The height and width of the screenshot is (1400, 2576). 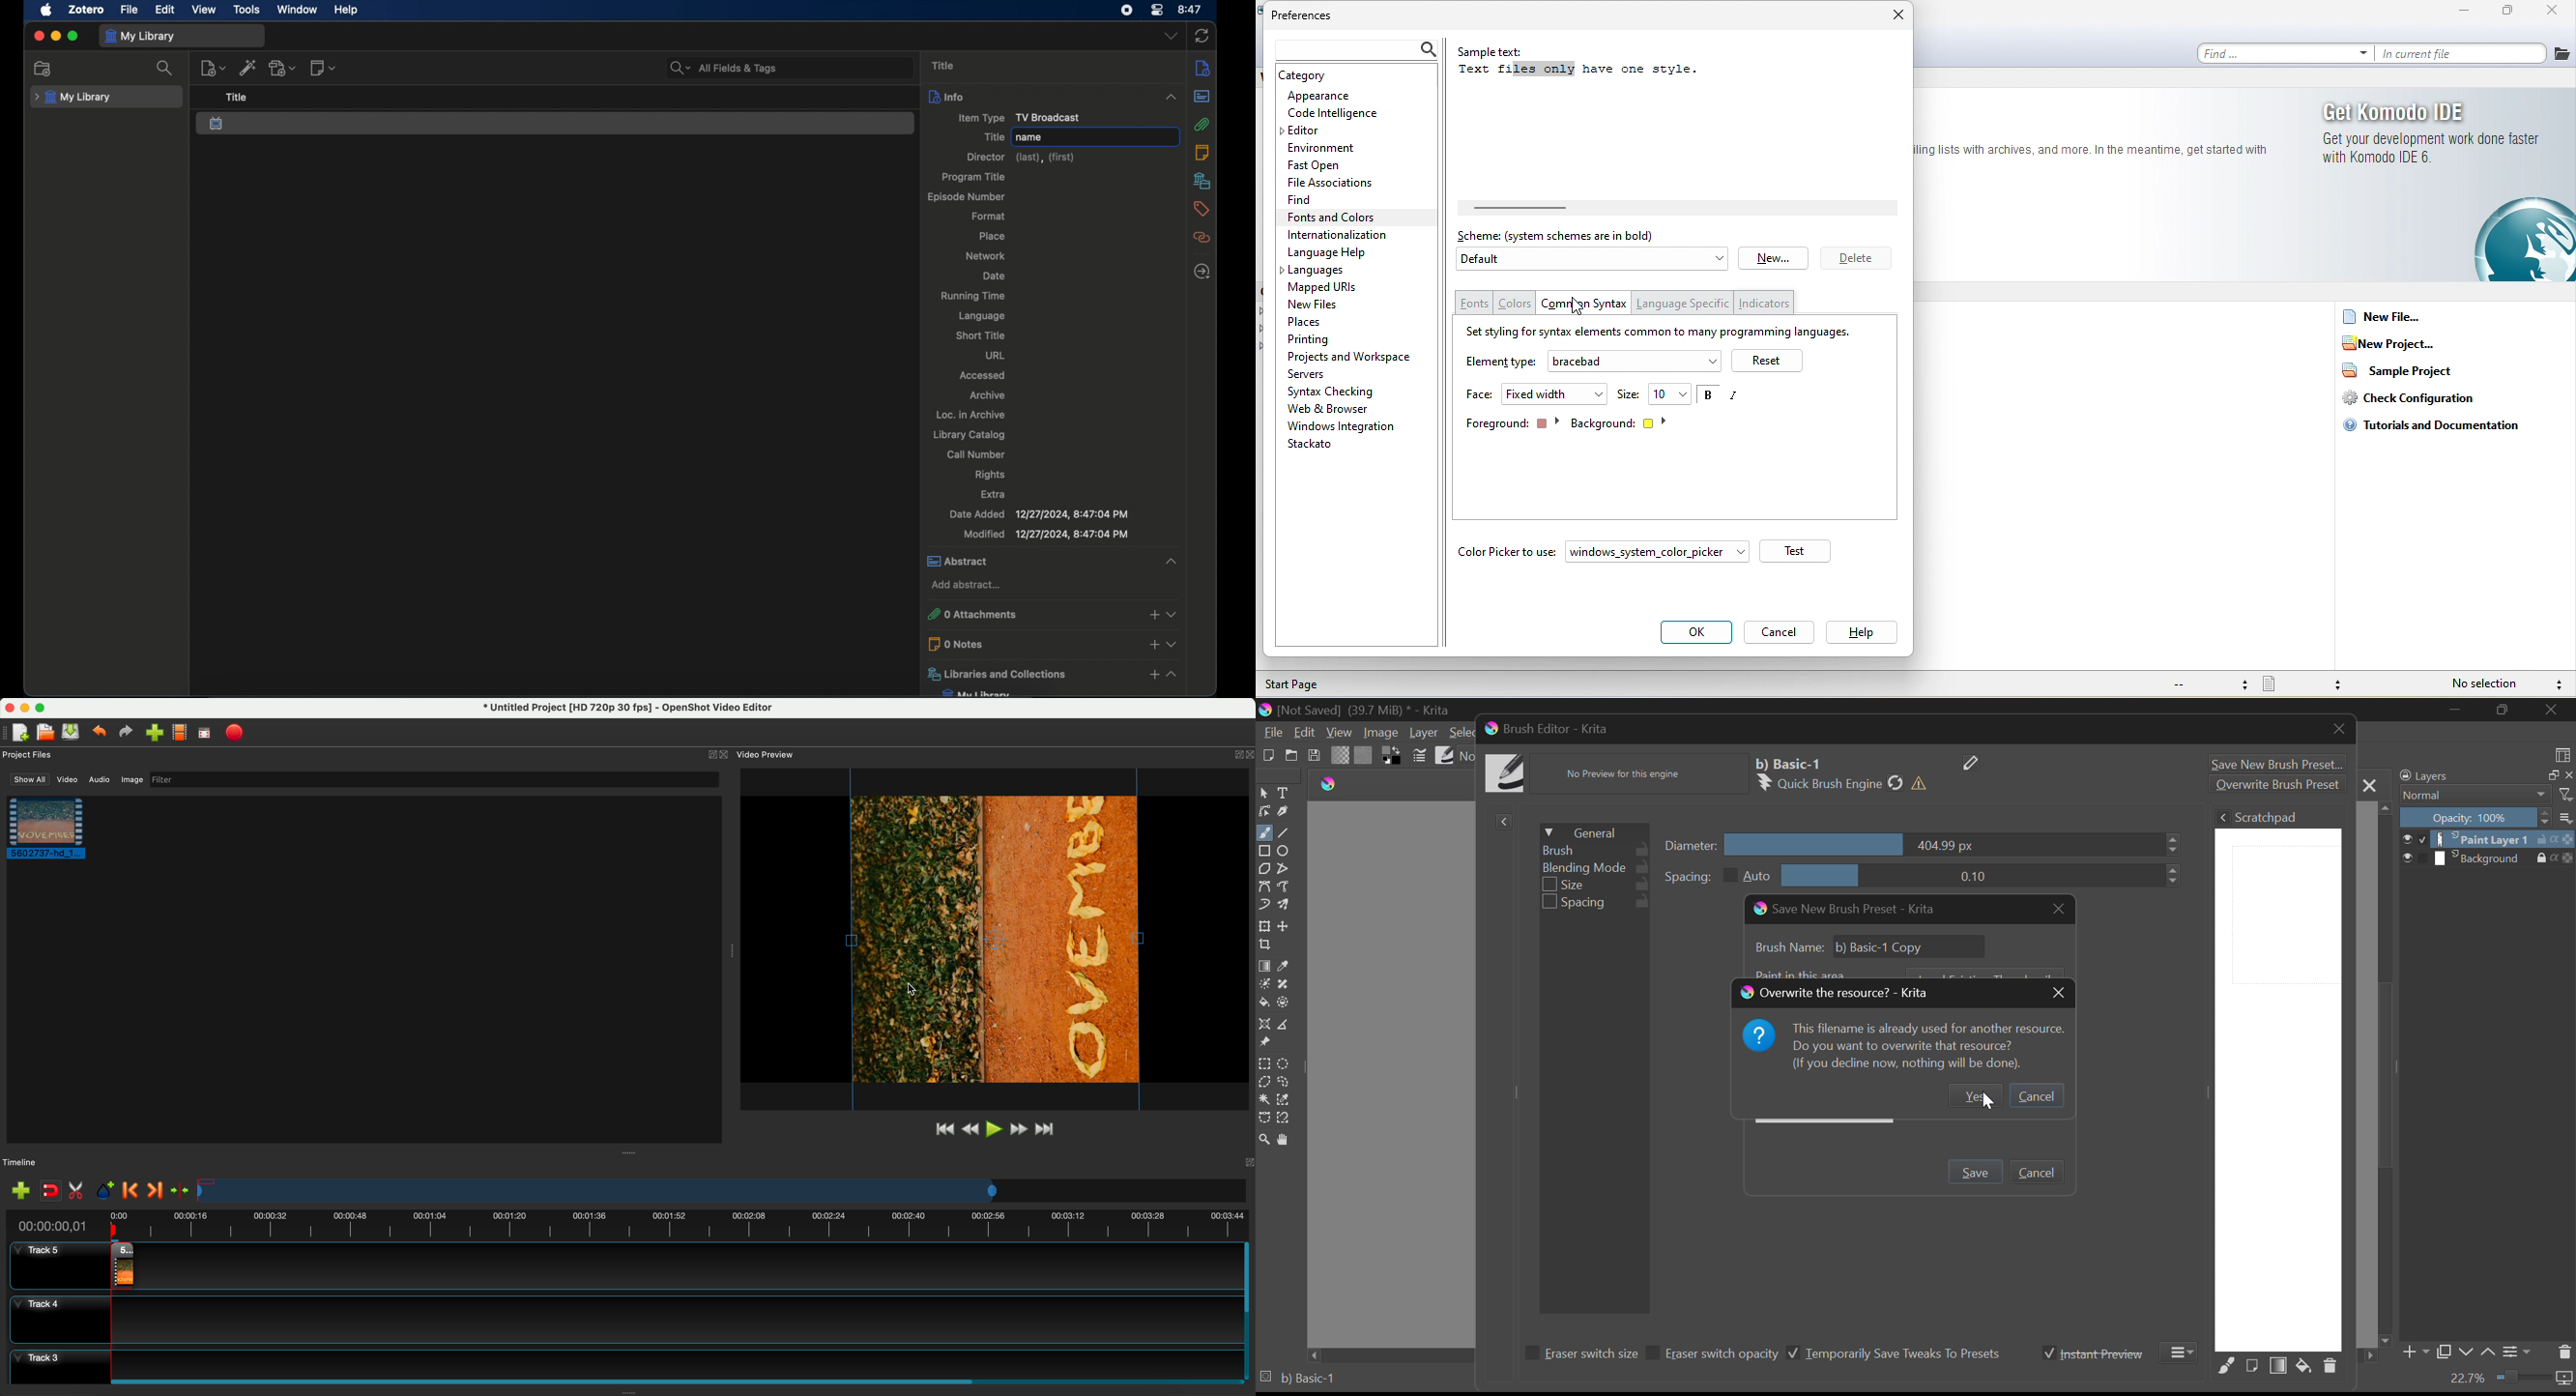 What do you see at coordinates (1286, 966) in the screenshot?
I see `Eyedropper` at bounding box center [1286, 966].